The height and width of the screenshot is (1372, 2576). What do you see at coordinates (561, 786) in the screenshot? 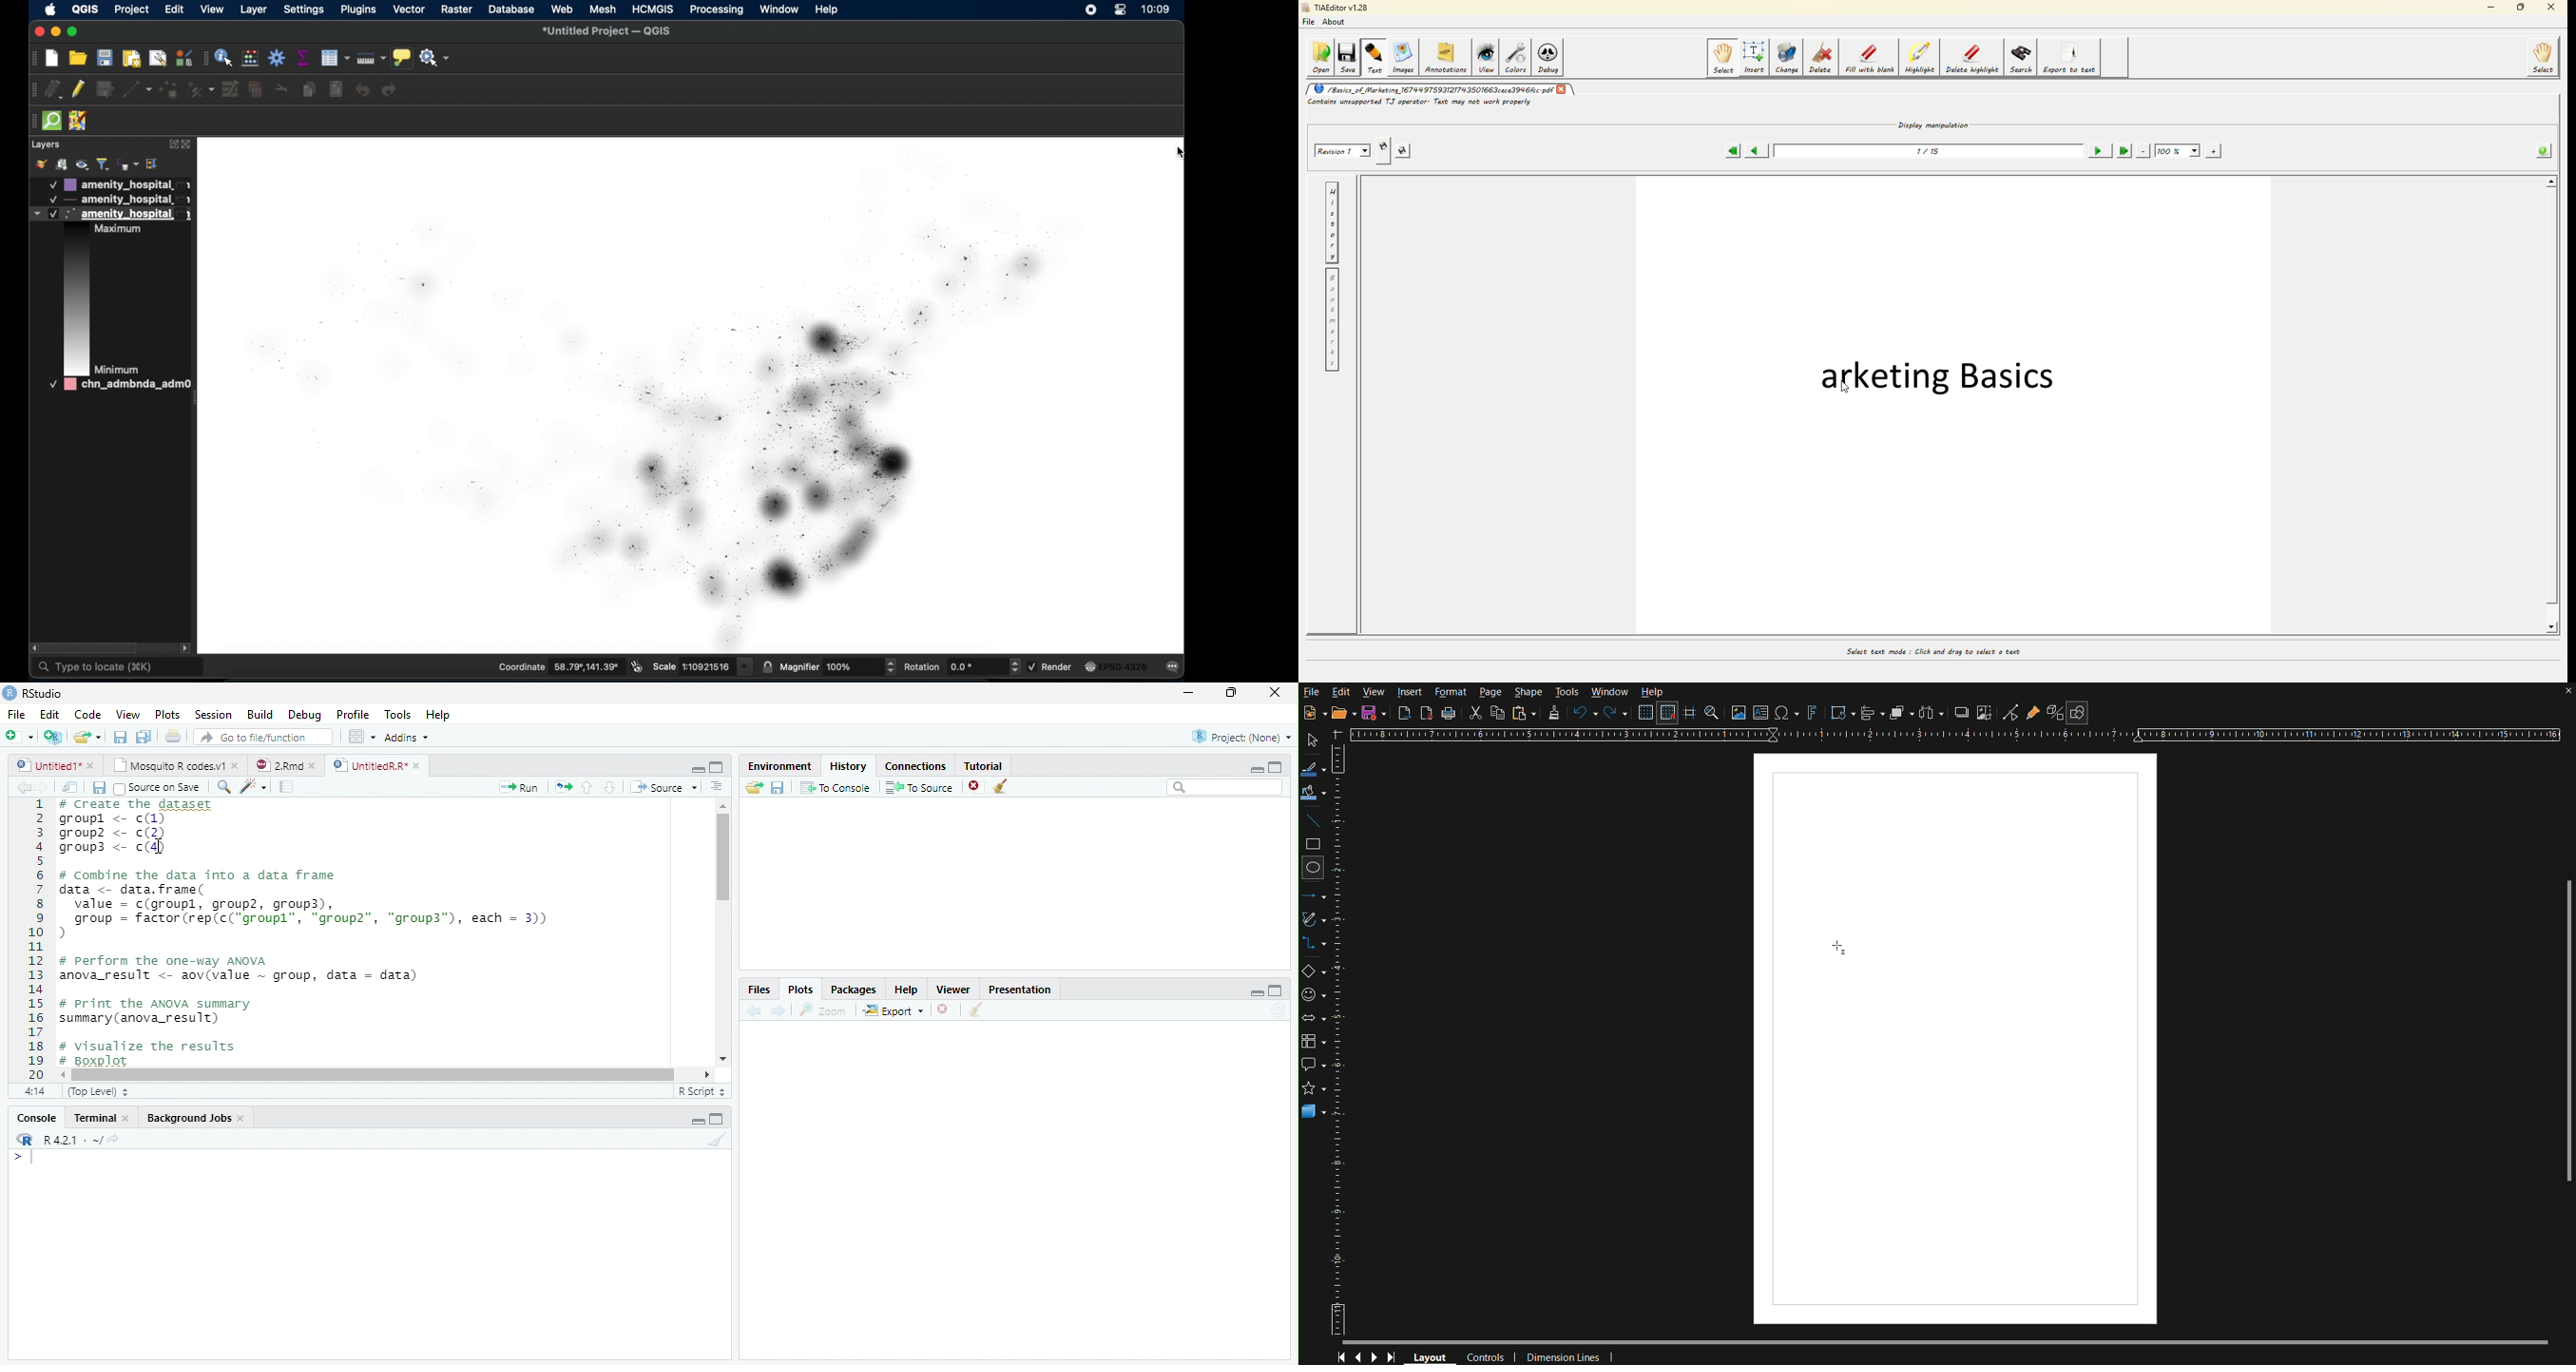
I see `Copy pages` at bounding box center [561, 786].